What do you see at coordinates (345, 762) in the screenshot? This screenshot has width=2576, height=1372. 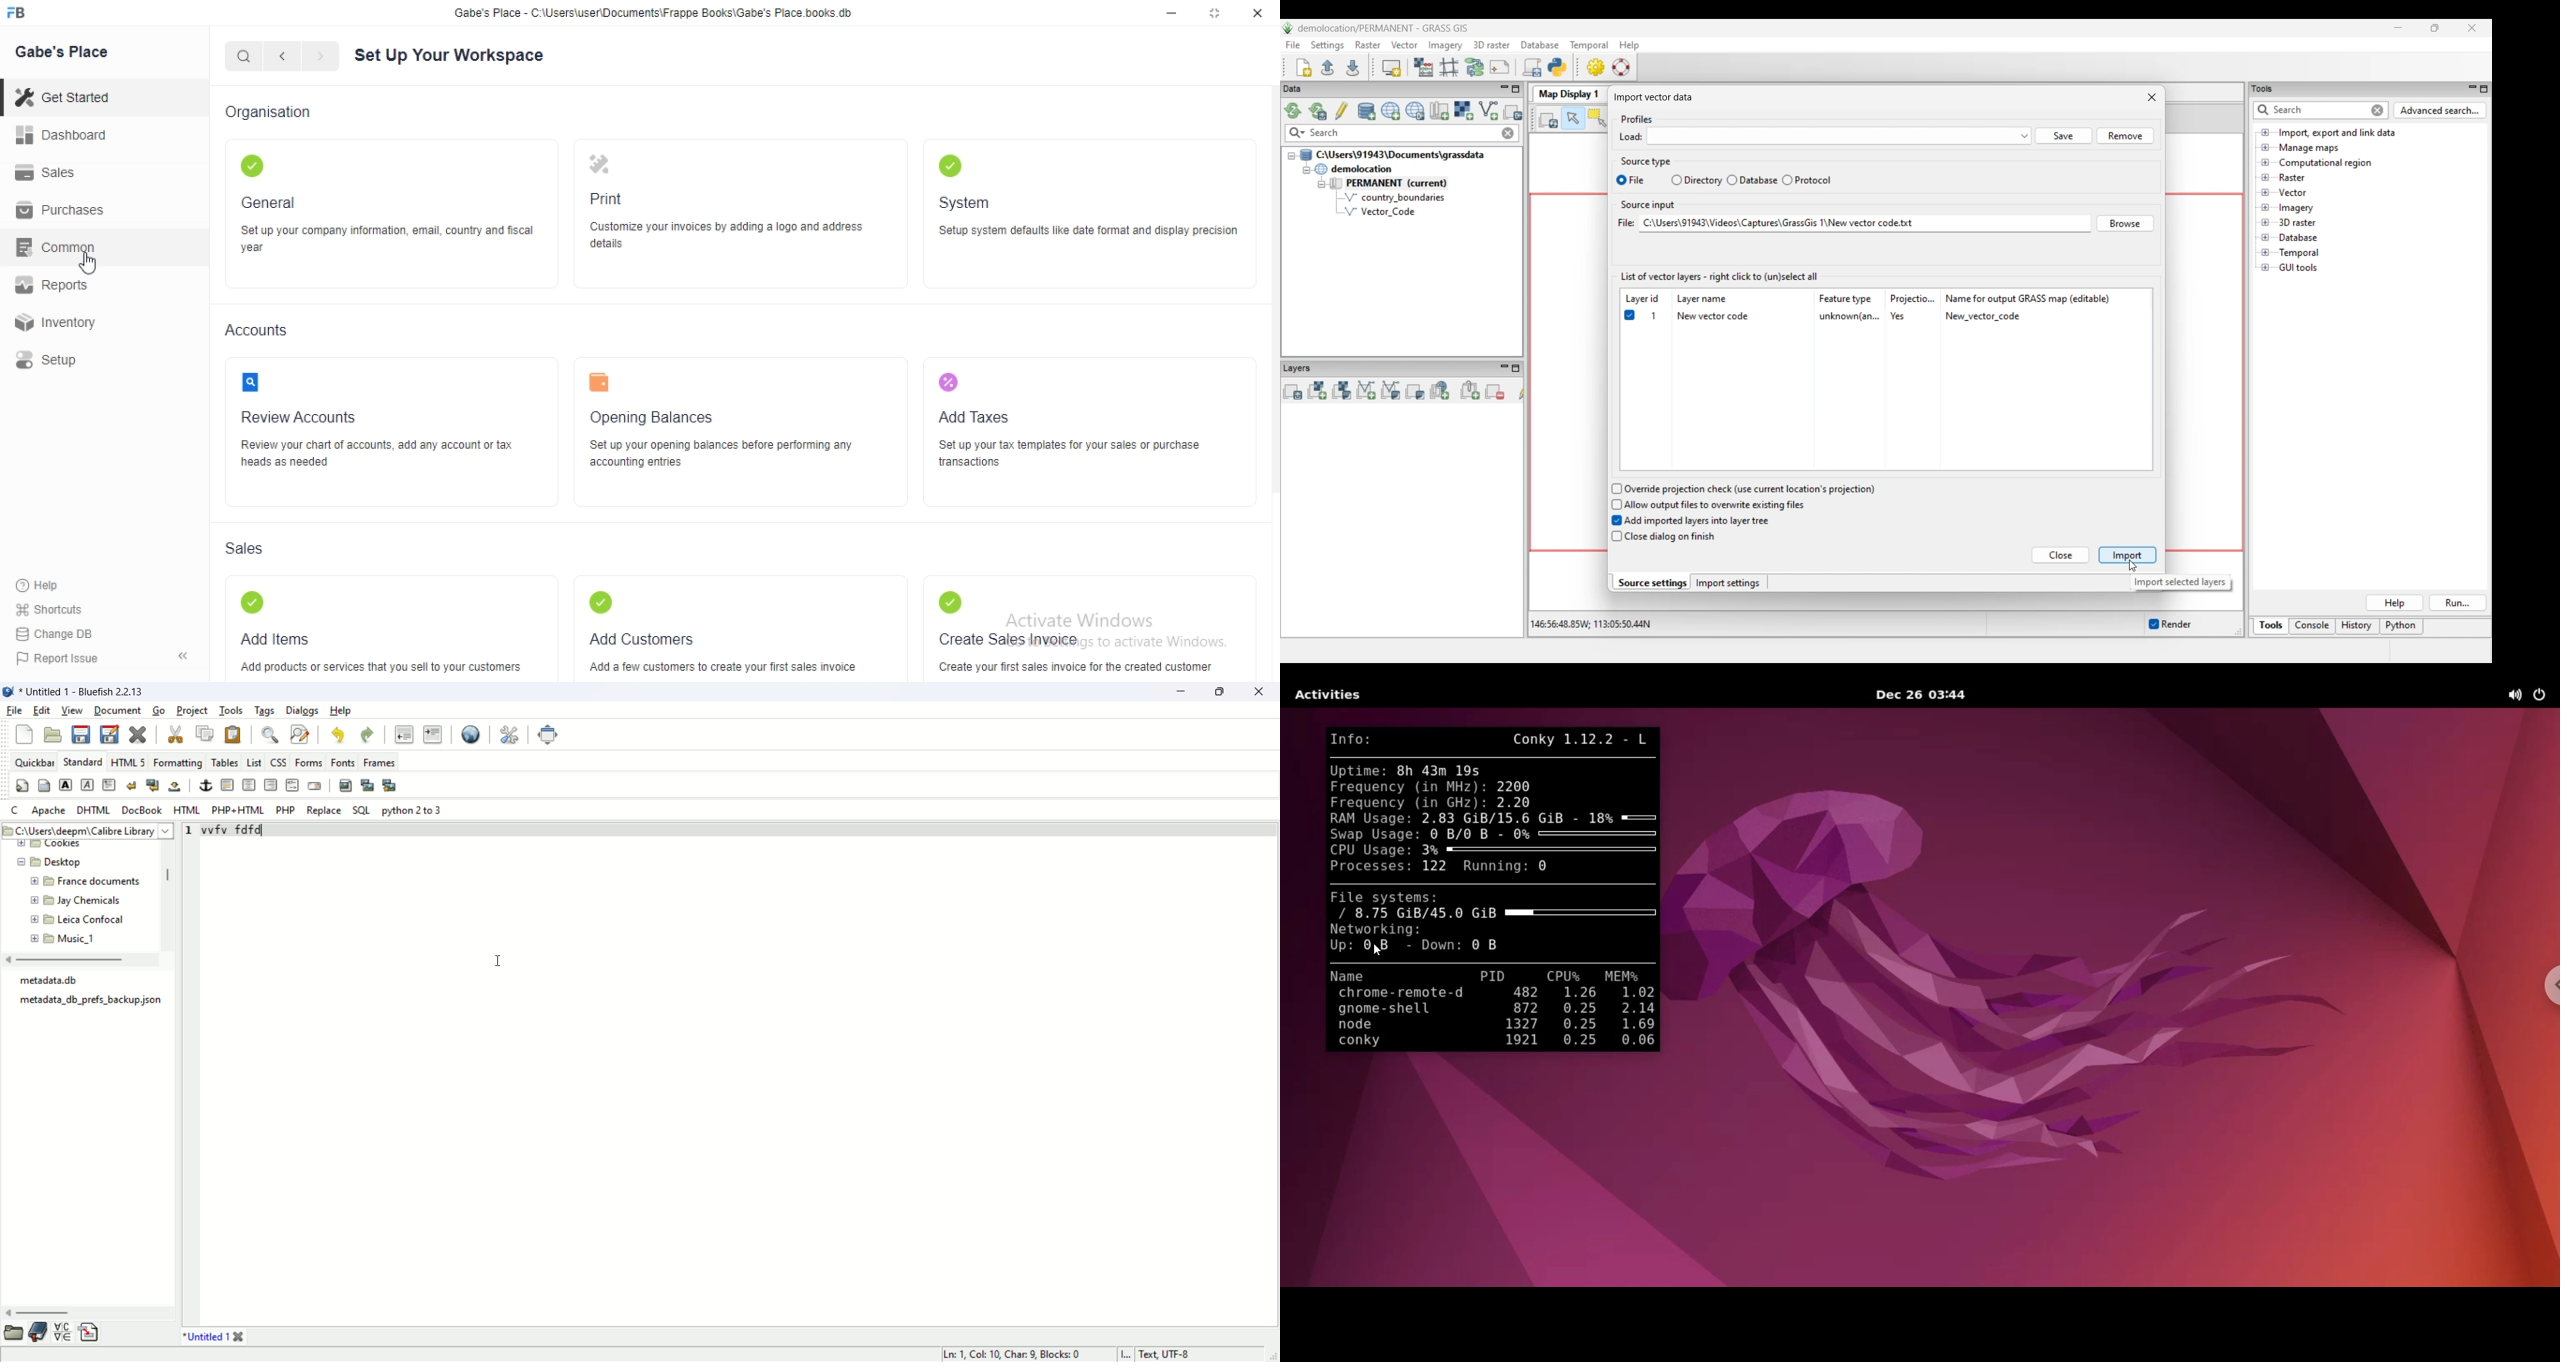 I see `fonts` at bounding box center [345, 762].